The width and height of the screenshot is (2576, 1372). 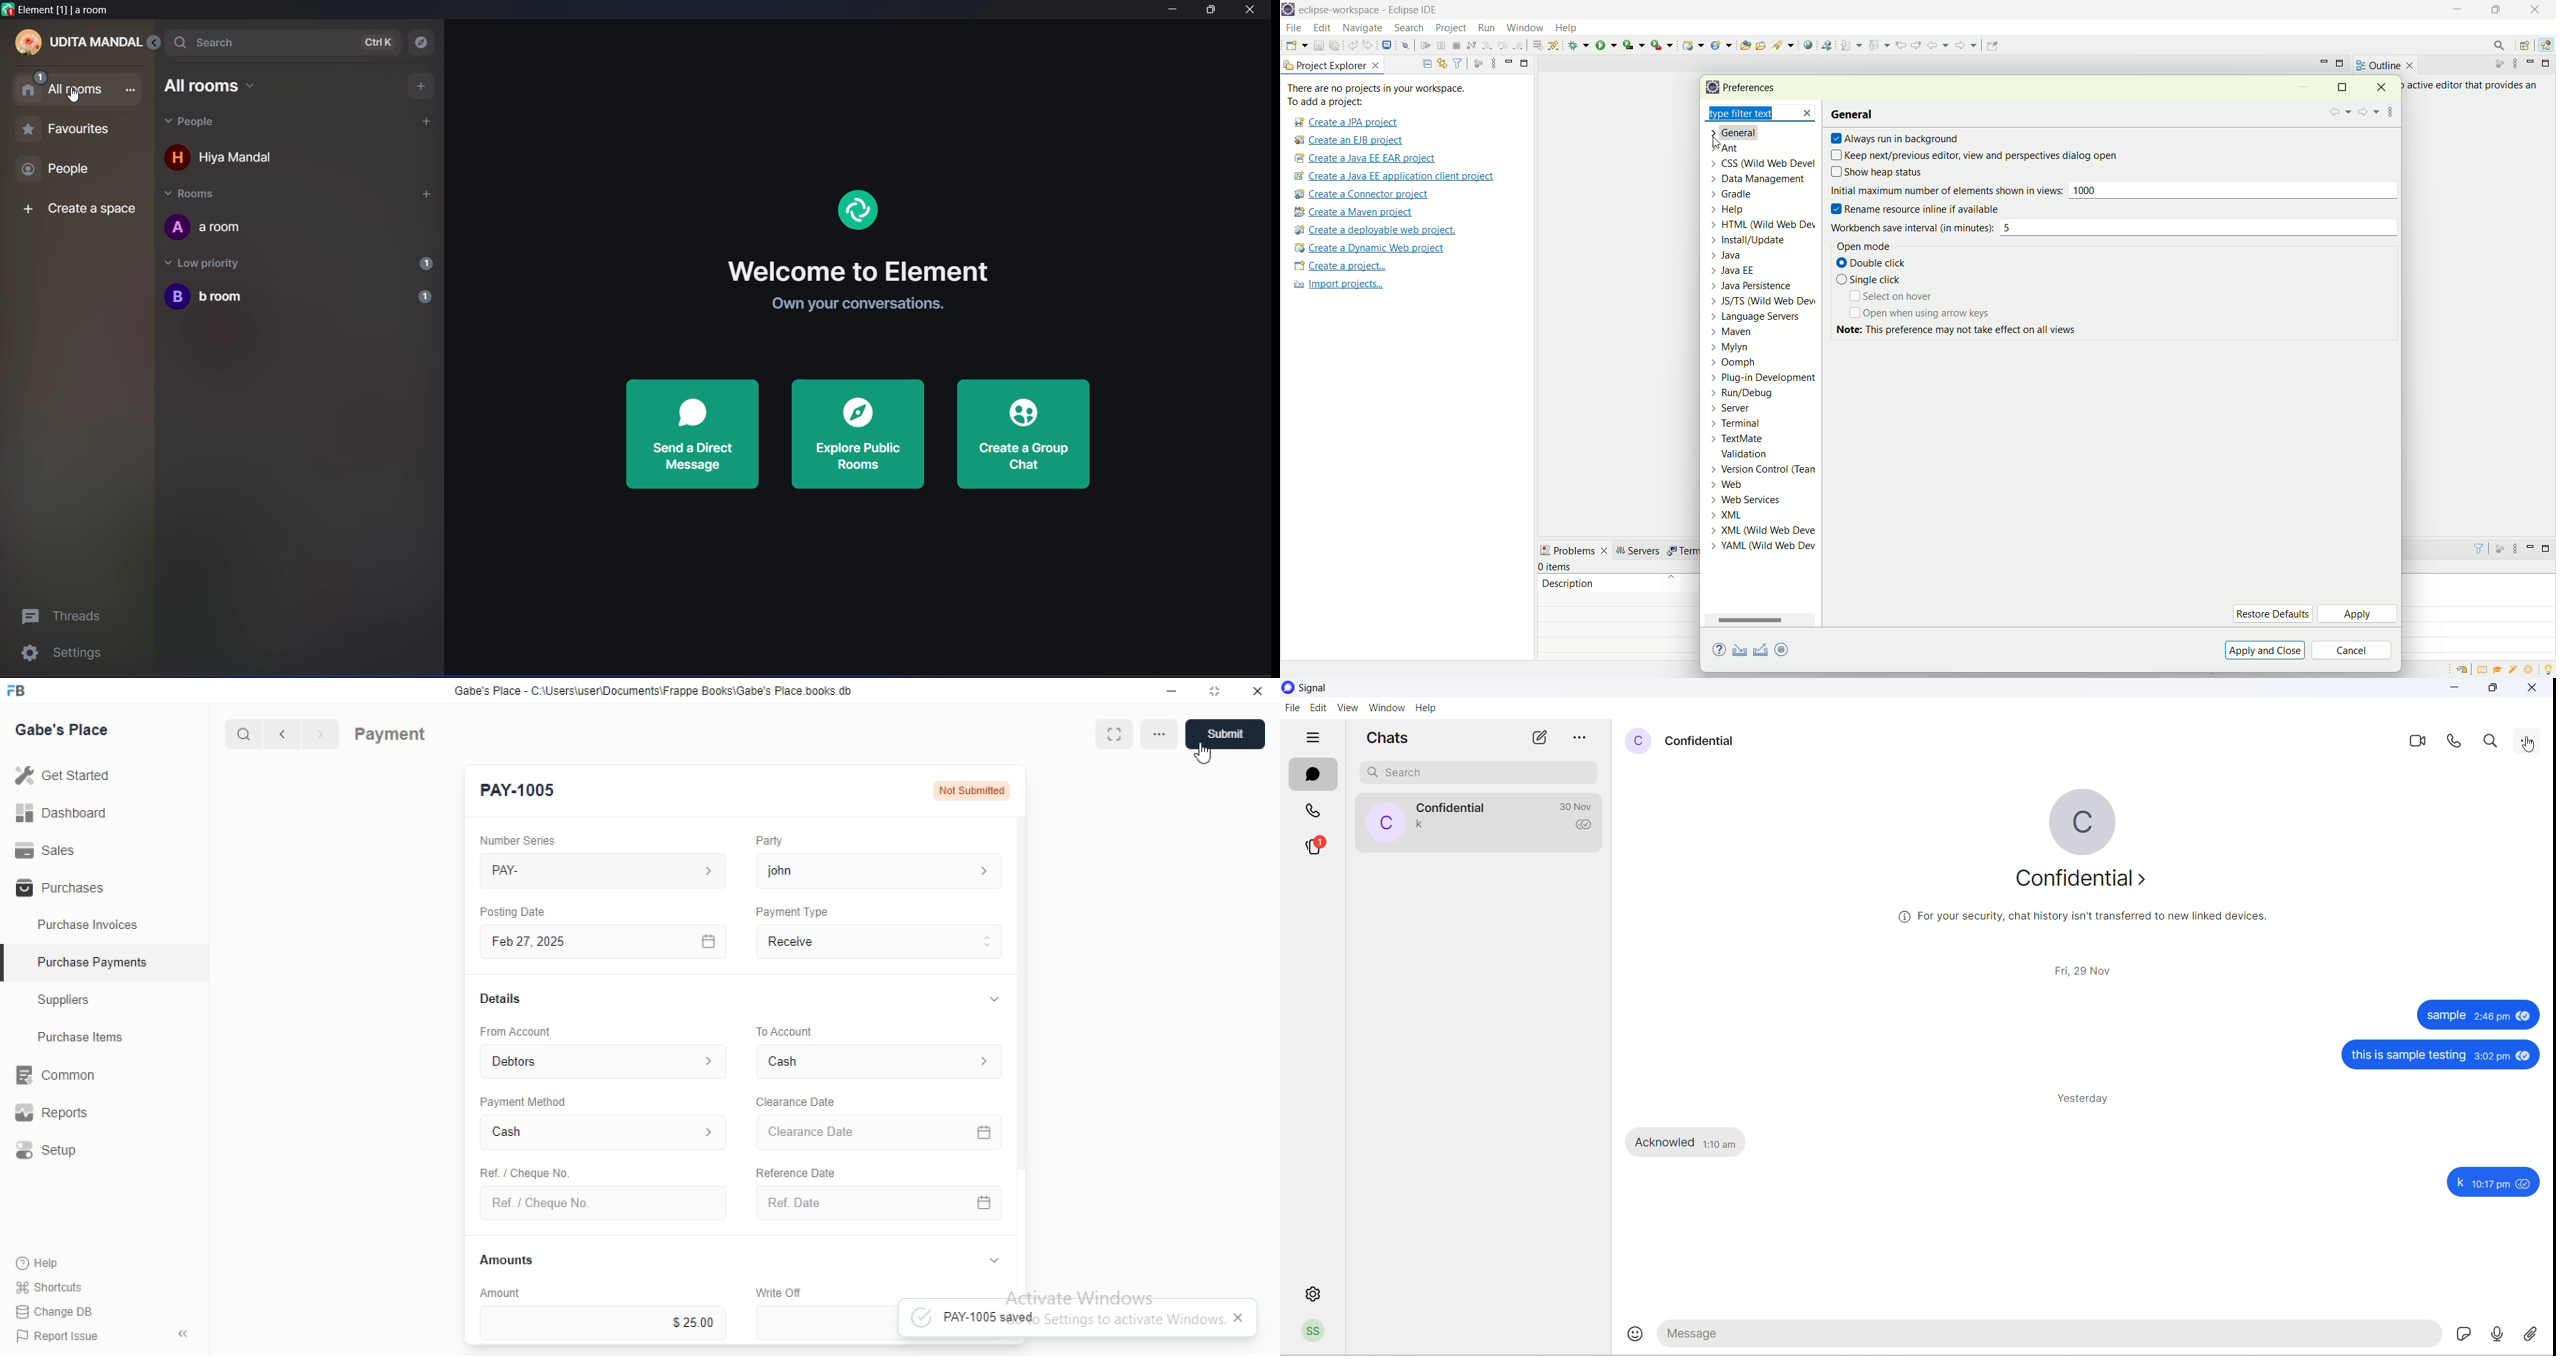 What do you see at coordinates (224, 41) in the screenshot?
I see `Search` at bounding box center [224, 41].